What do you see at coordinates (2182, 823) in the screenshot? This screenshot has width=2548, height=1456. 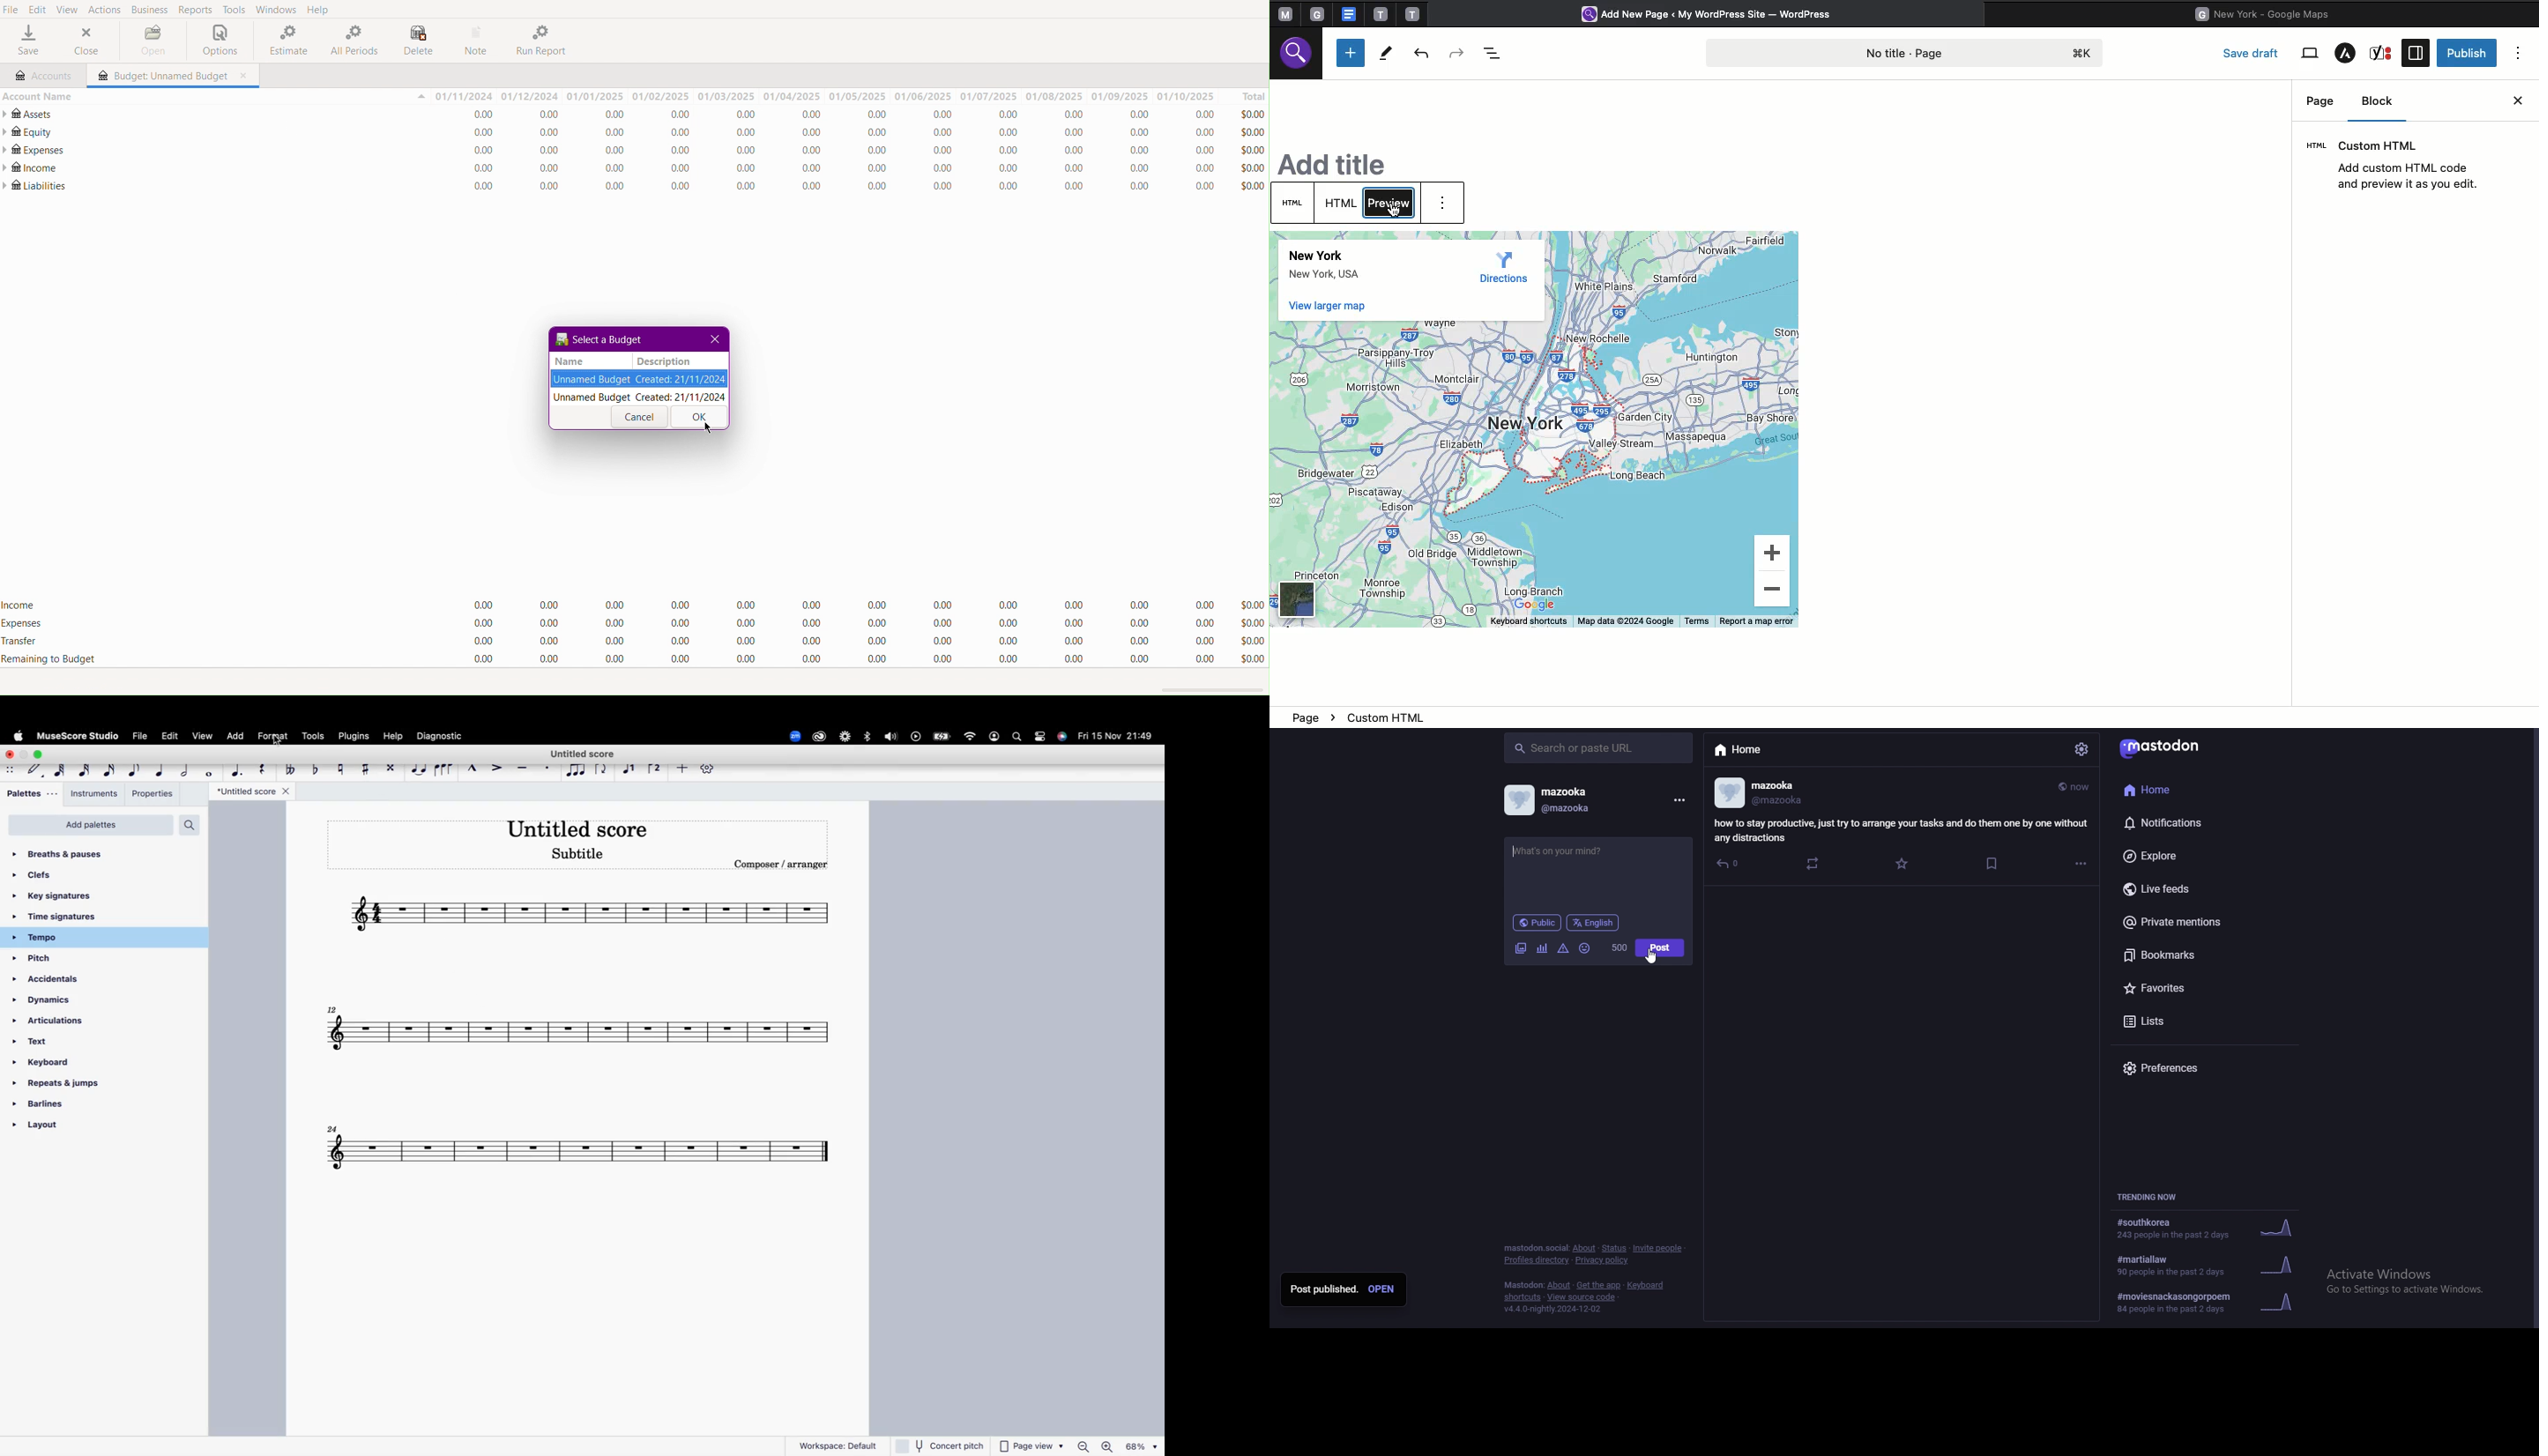 I see `notifications` at bounding box center [2182, 823].